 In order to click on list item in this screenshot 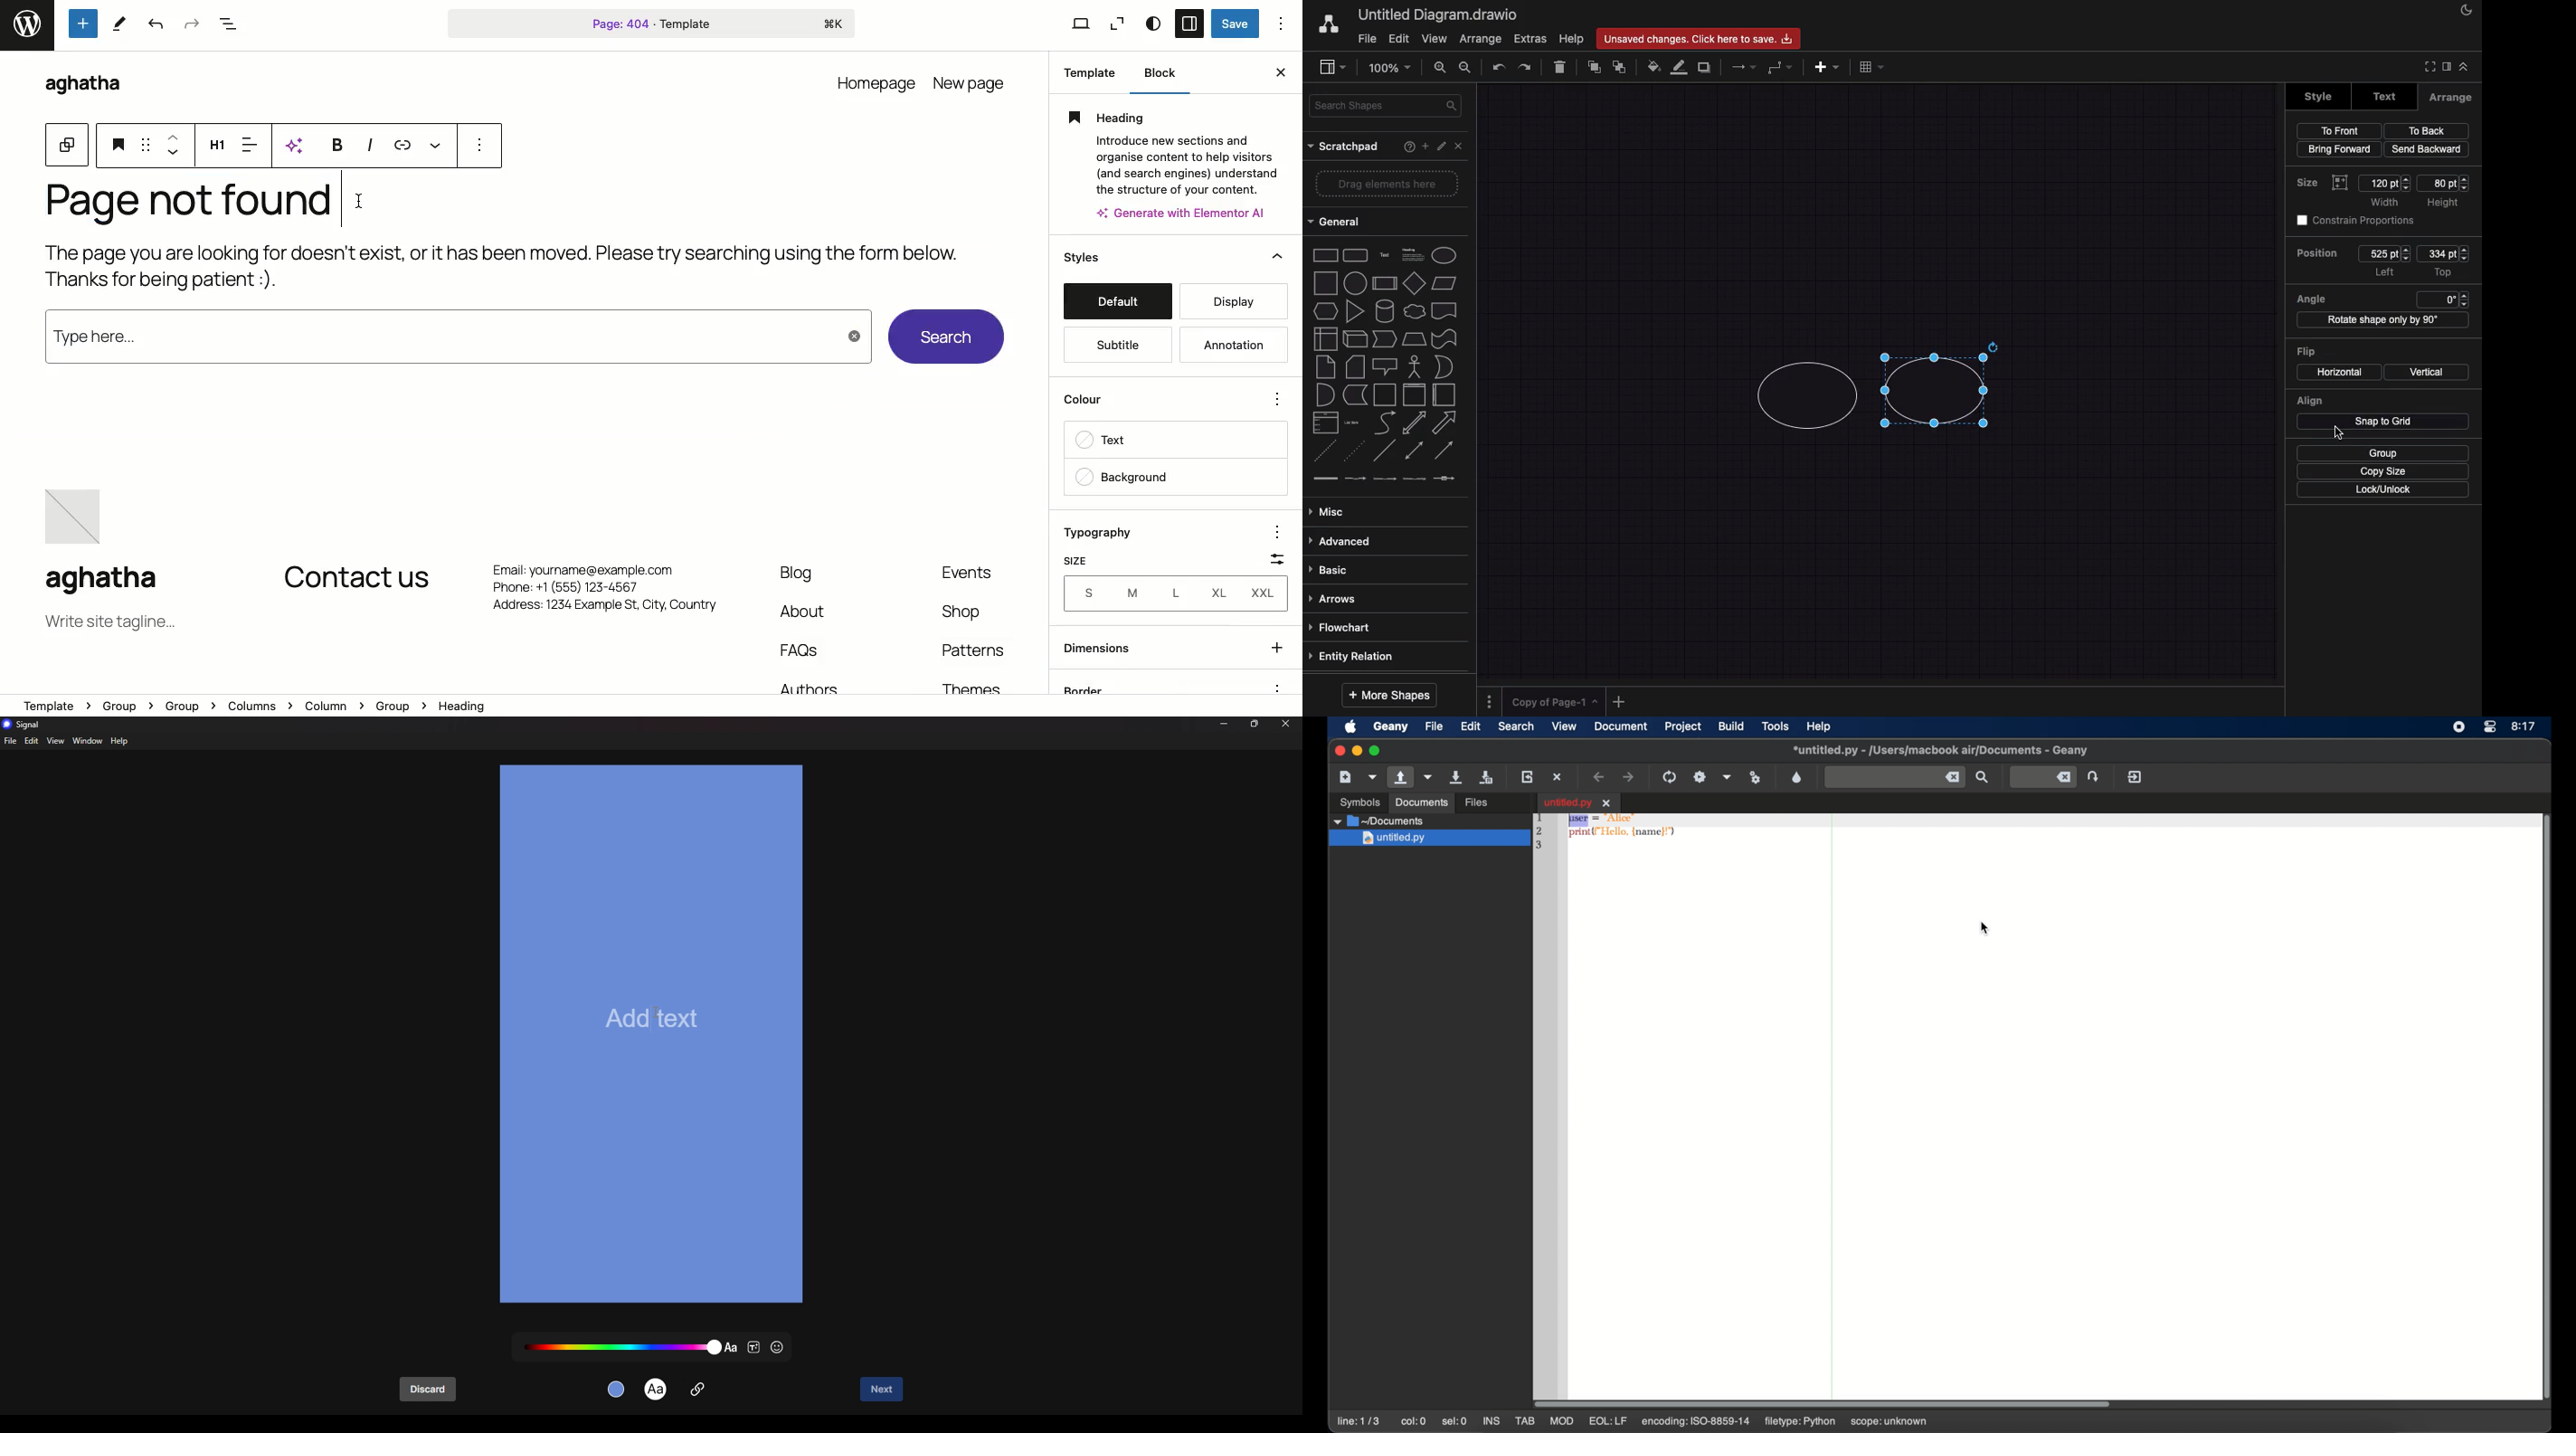, I will do `click(1352, 423)`.